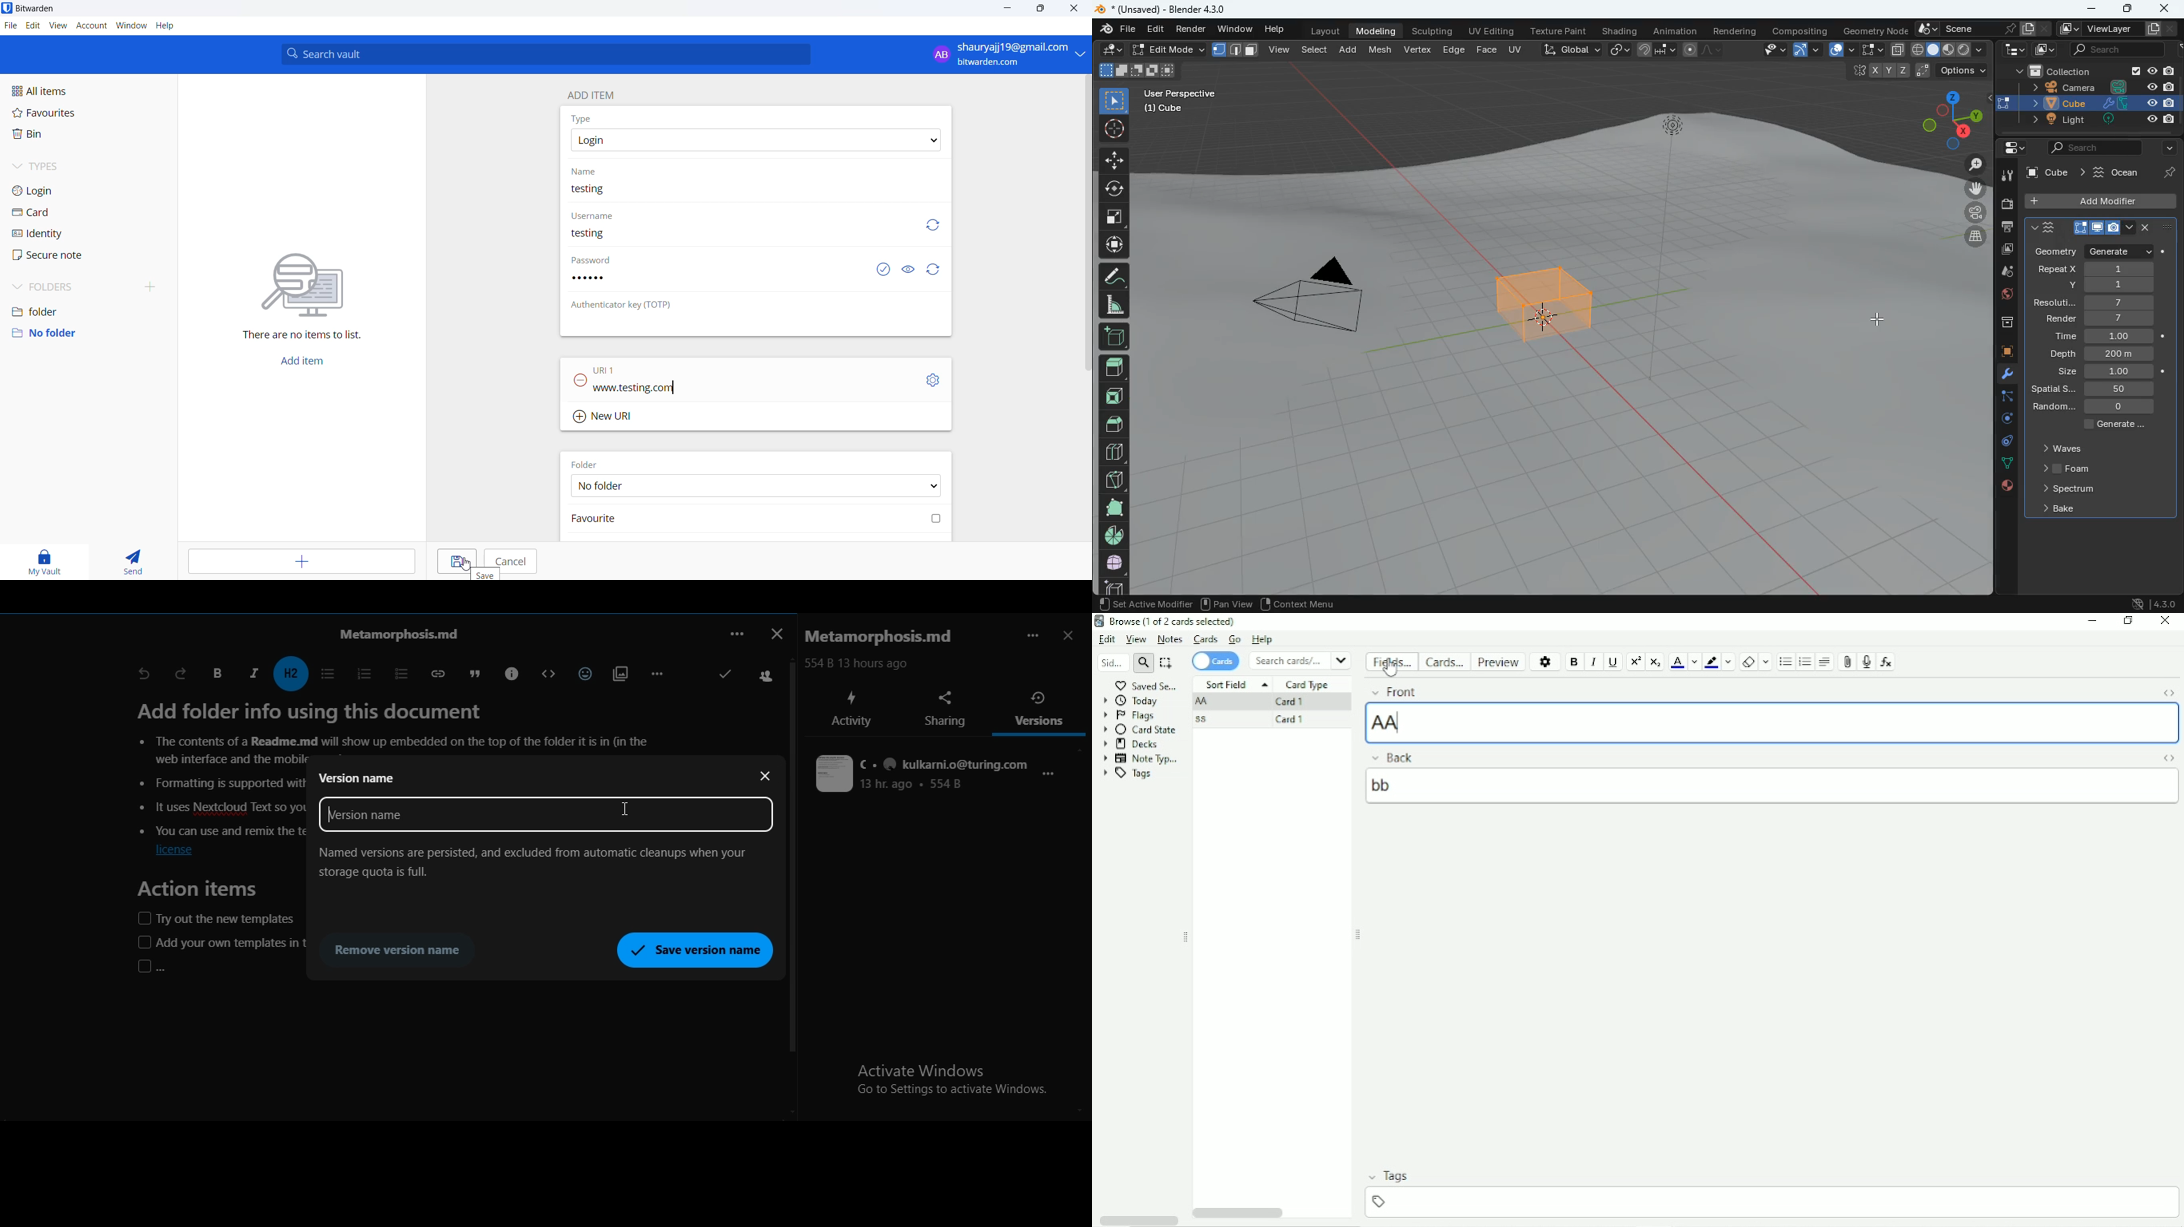 The height and width of the screenshot is (1232, 2184). I want to click on more options, so click(1052, 779).